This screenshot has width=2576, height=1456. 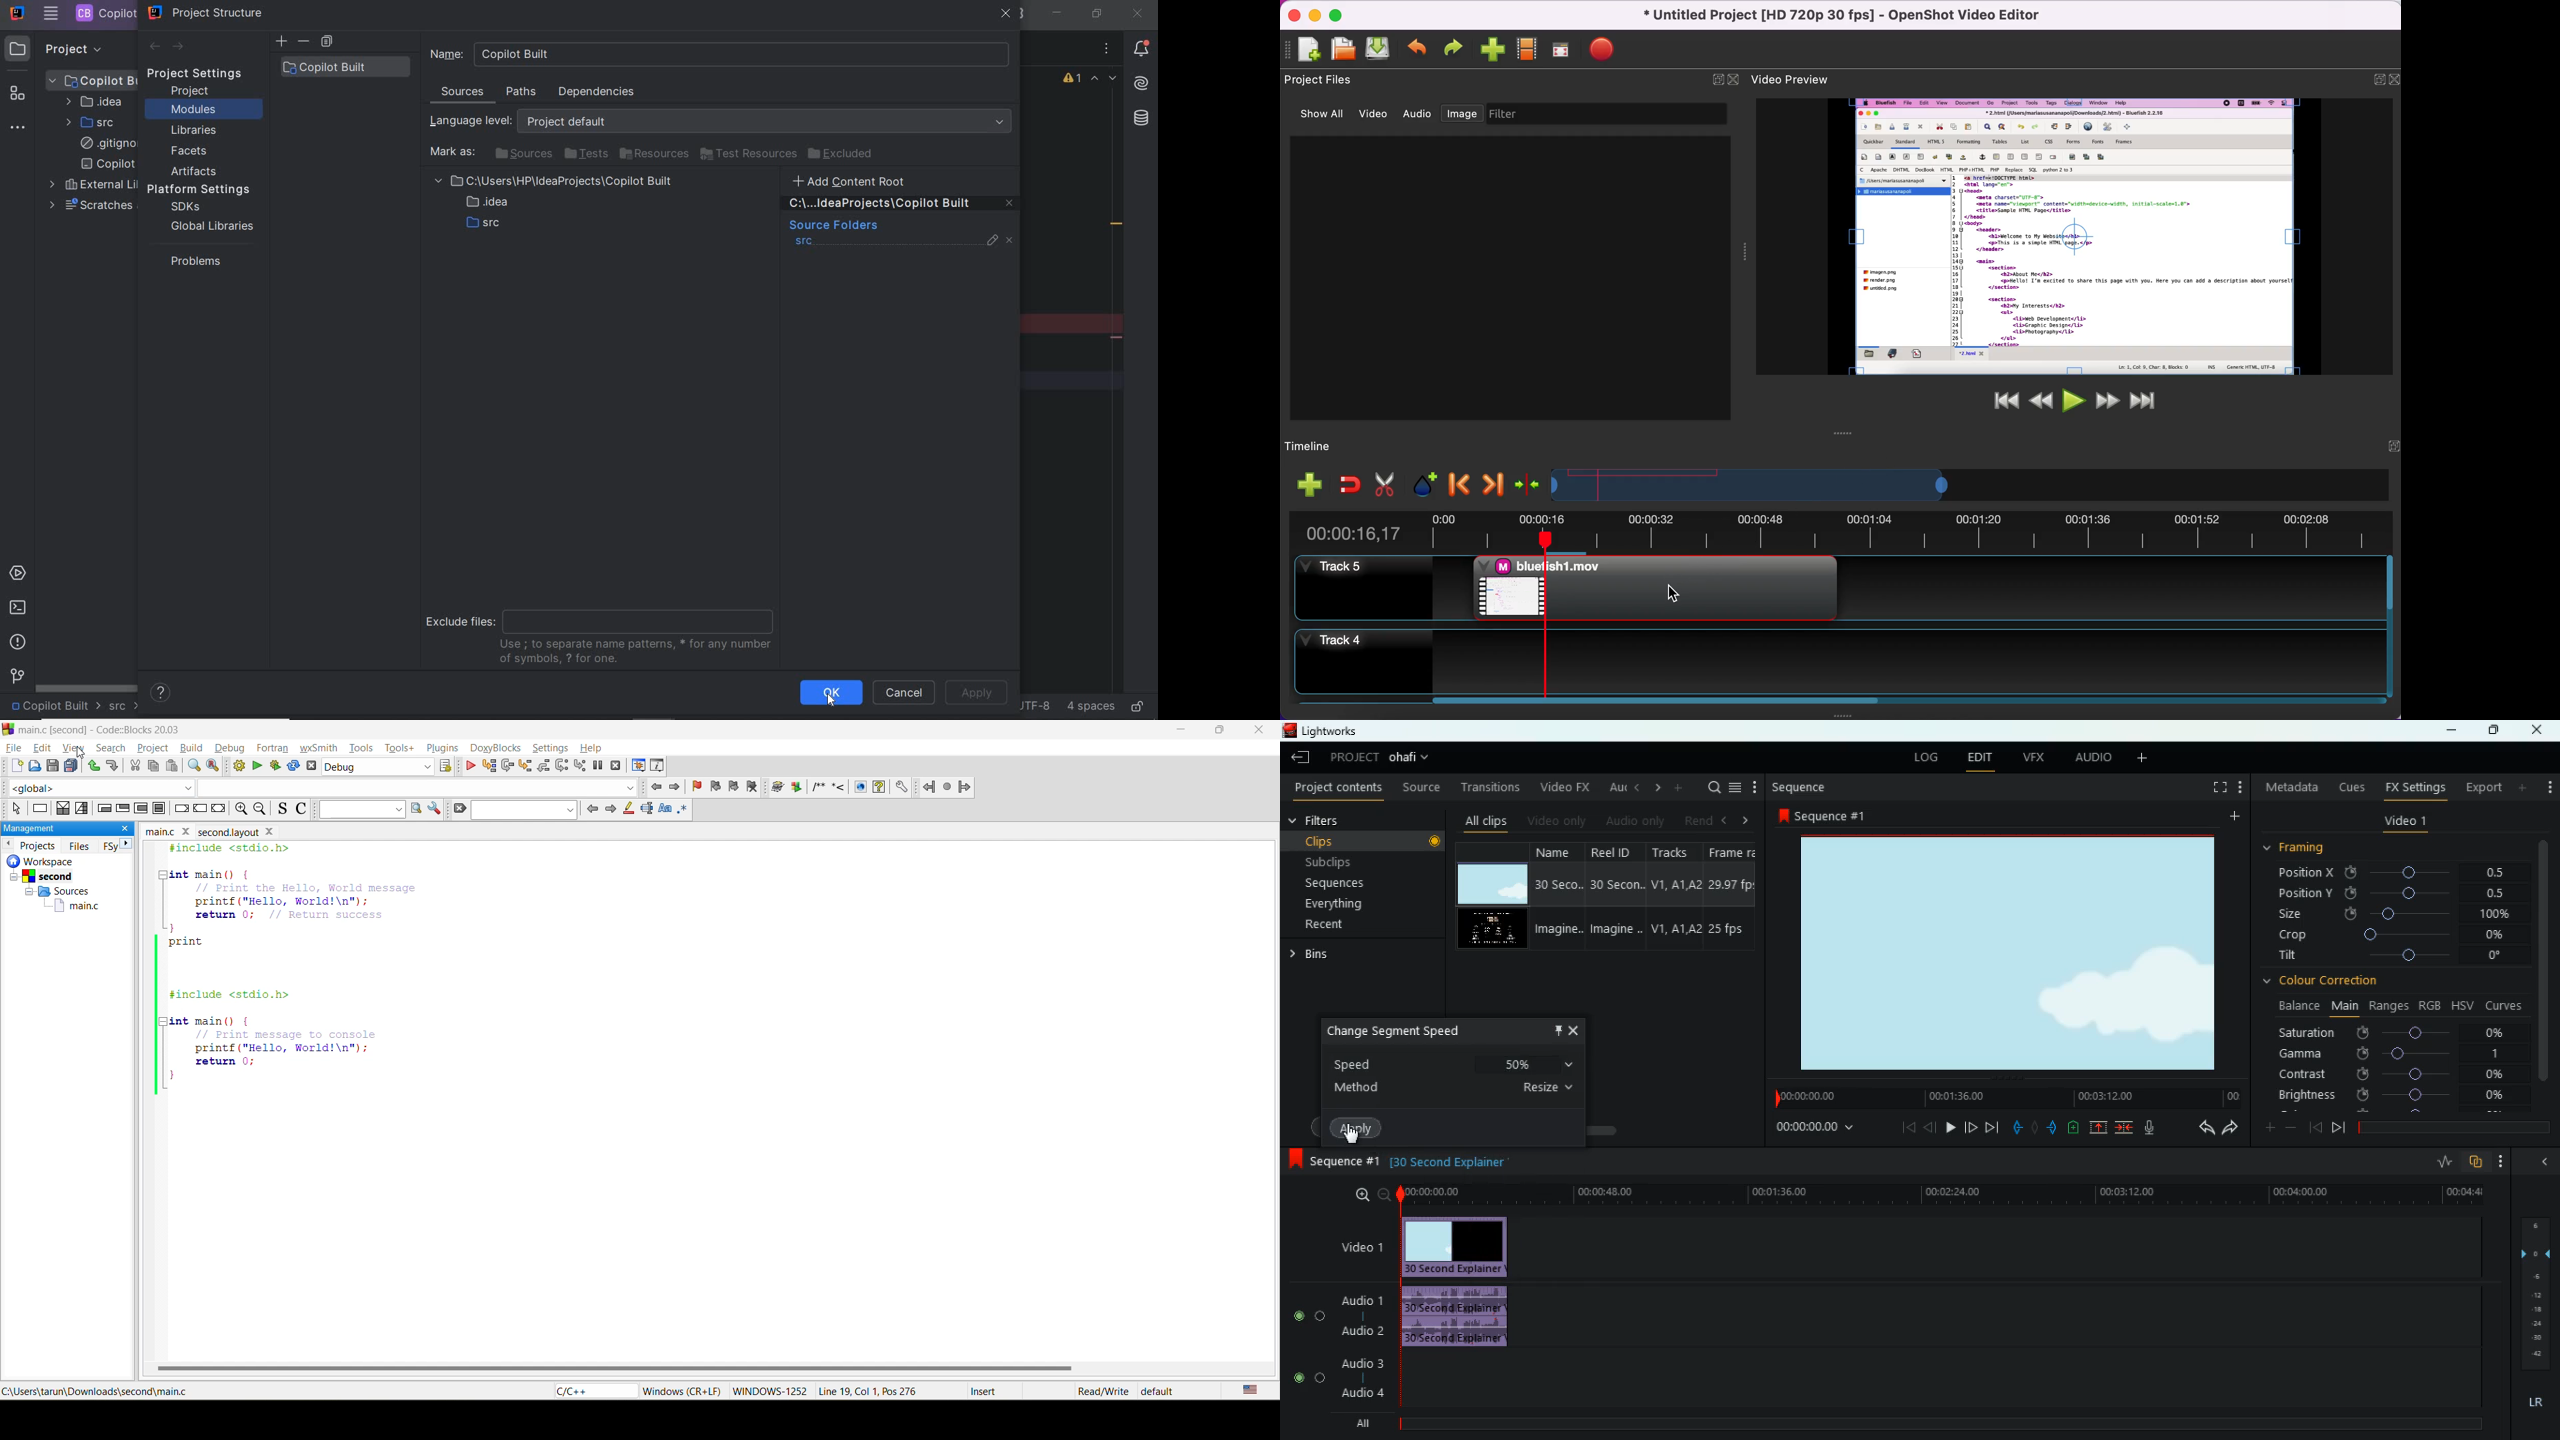 I want to click on timeline, so click(x=1931, y=1424).